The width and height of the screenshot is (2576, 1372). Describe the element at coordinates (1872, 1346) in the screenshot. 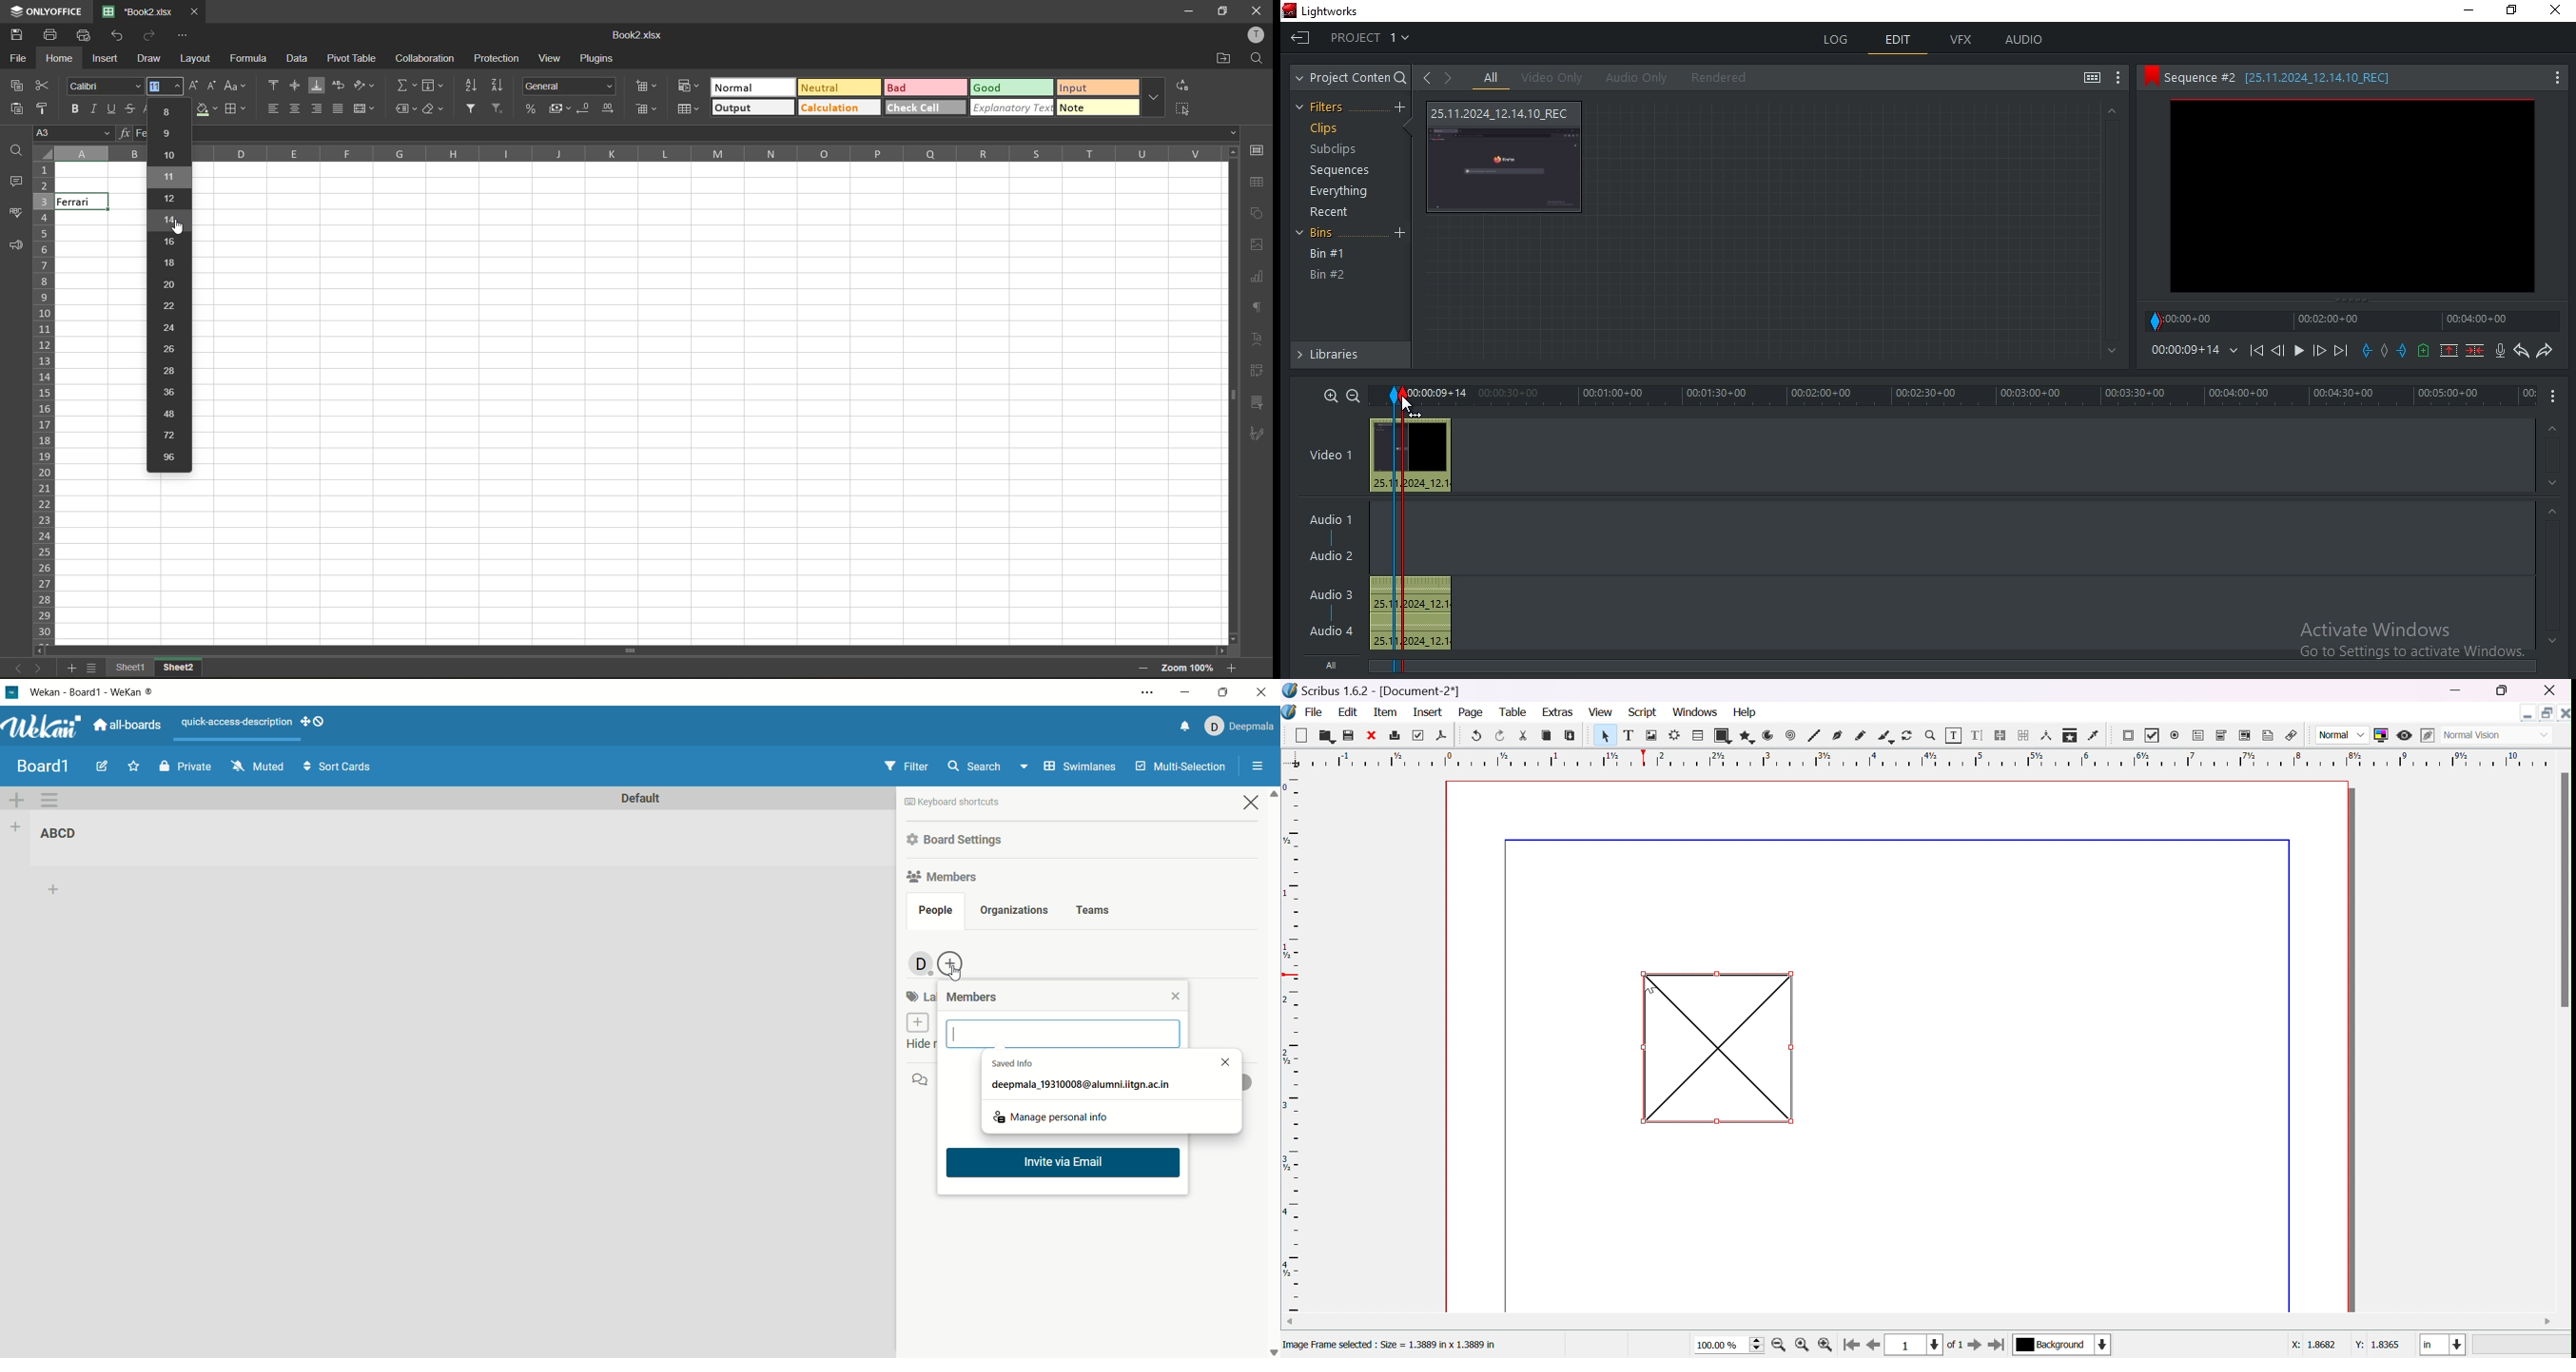

I see `go to previous page` at that location.